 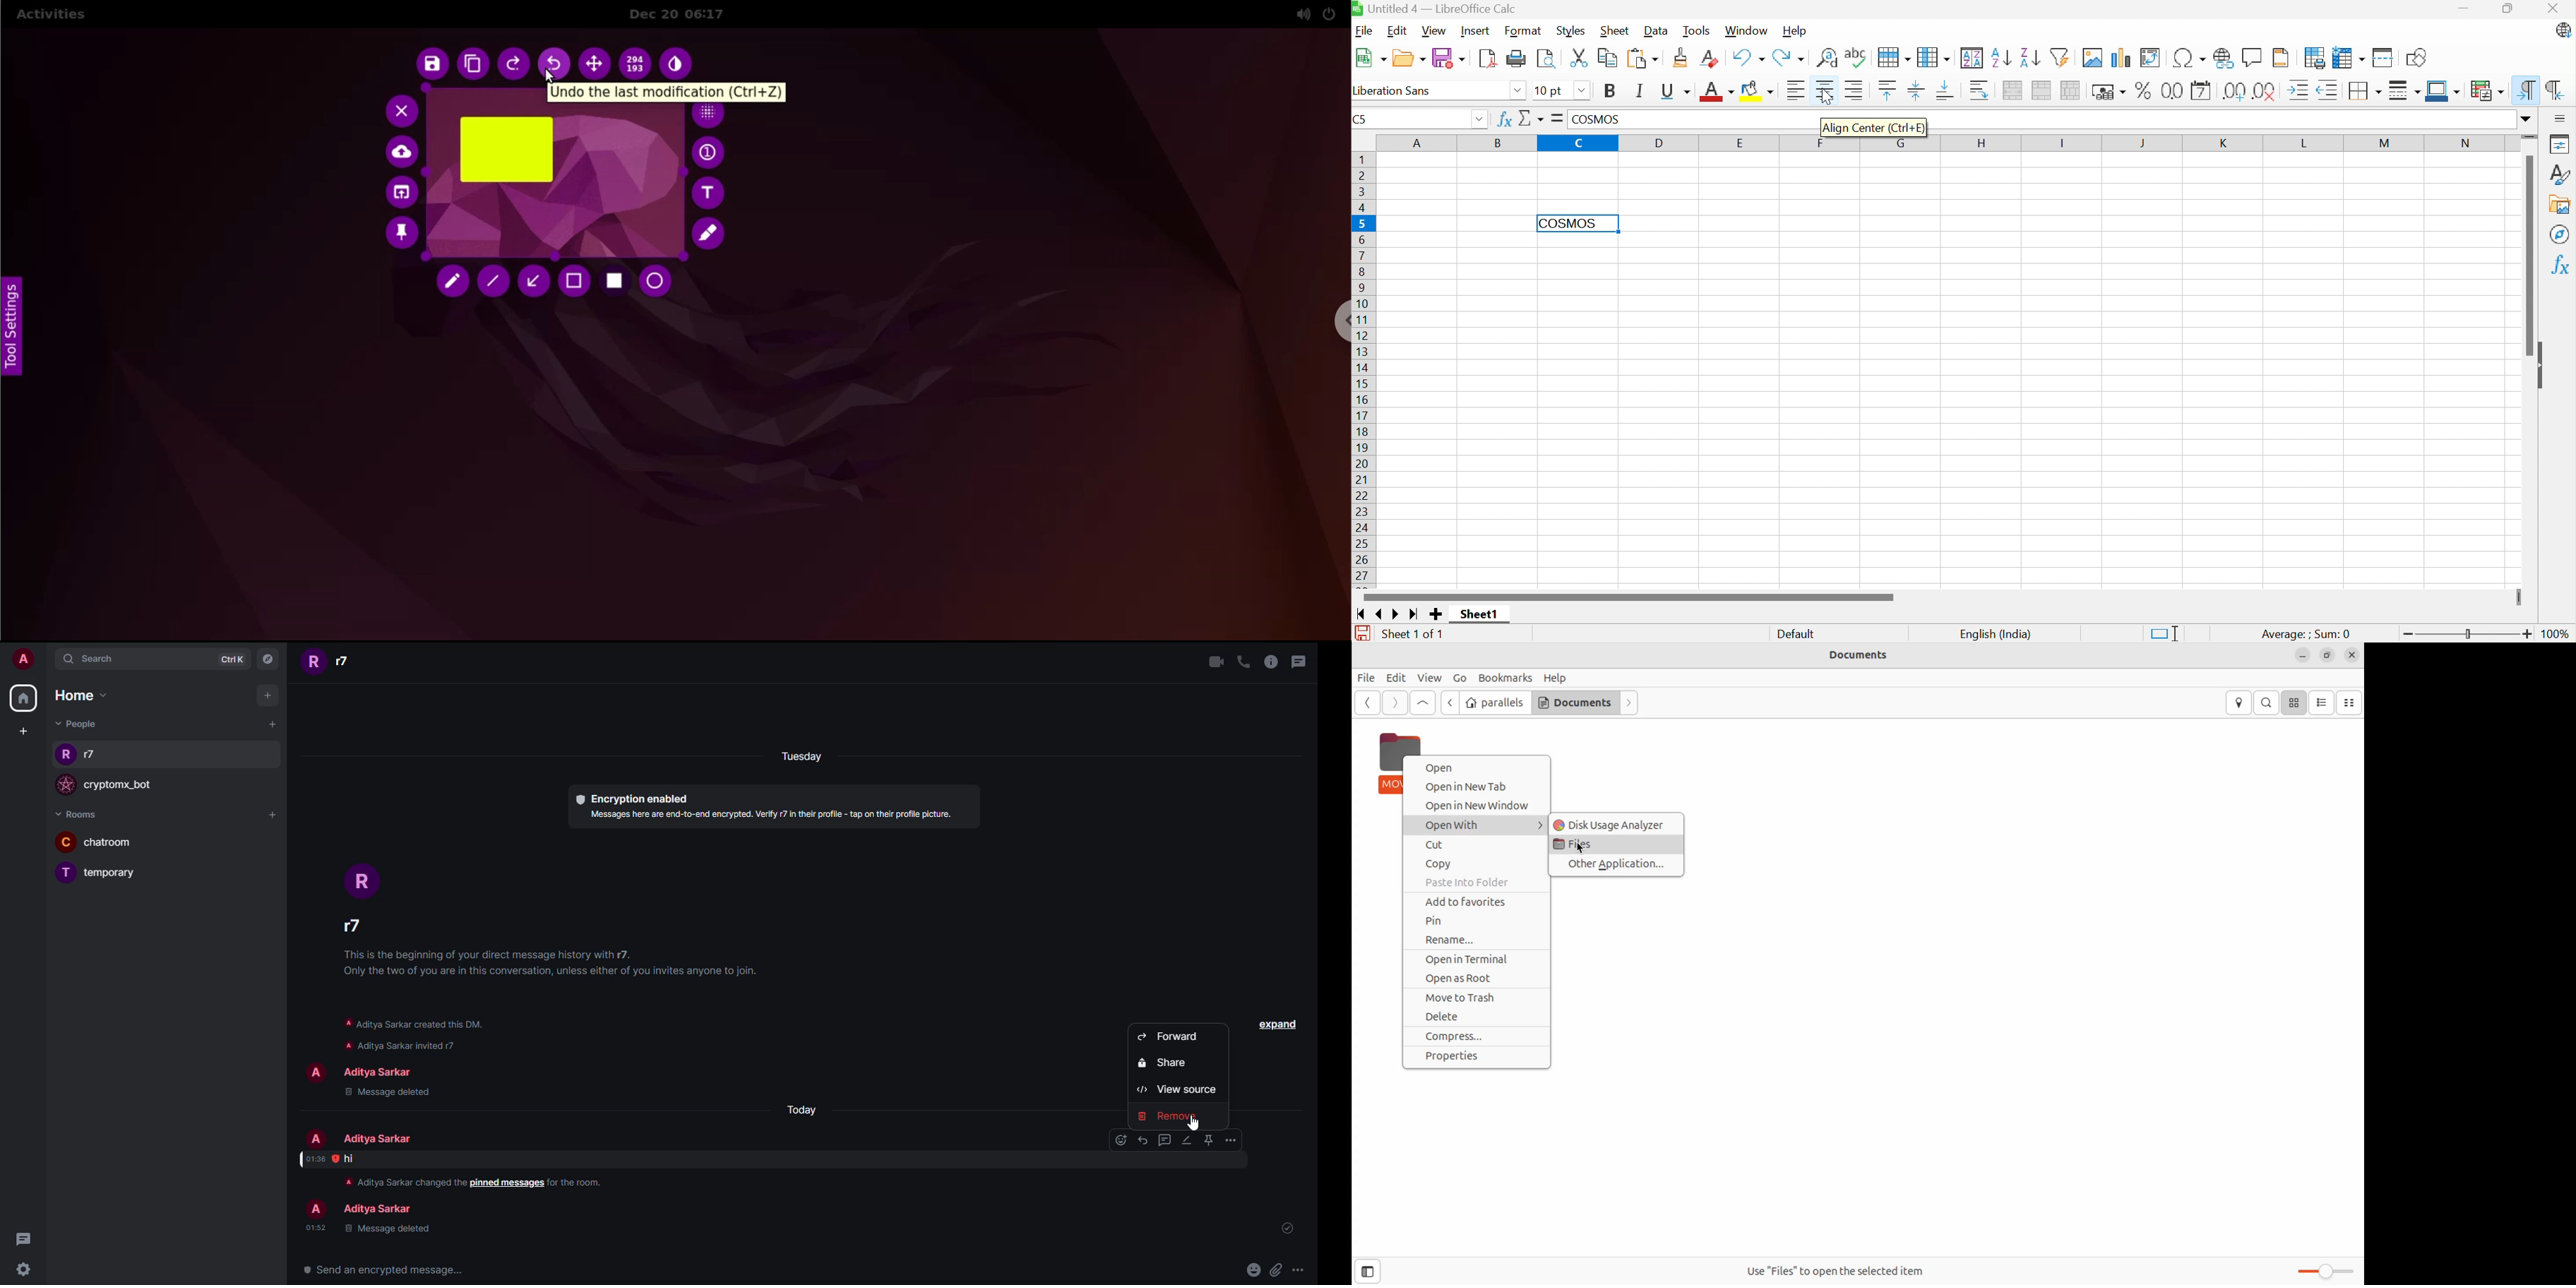 I want to click on Format as Date, so click(x=2202, y=90).